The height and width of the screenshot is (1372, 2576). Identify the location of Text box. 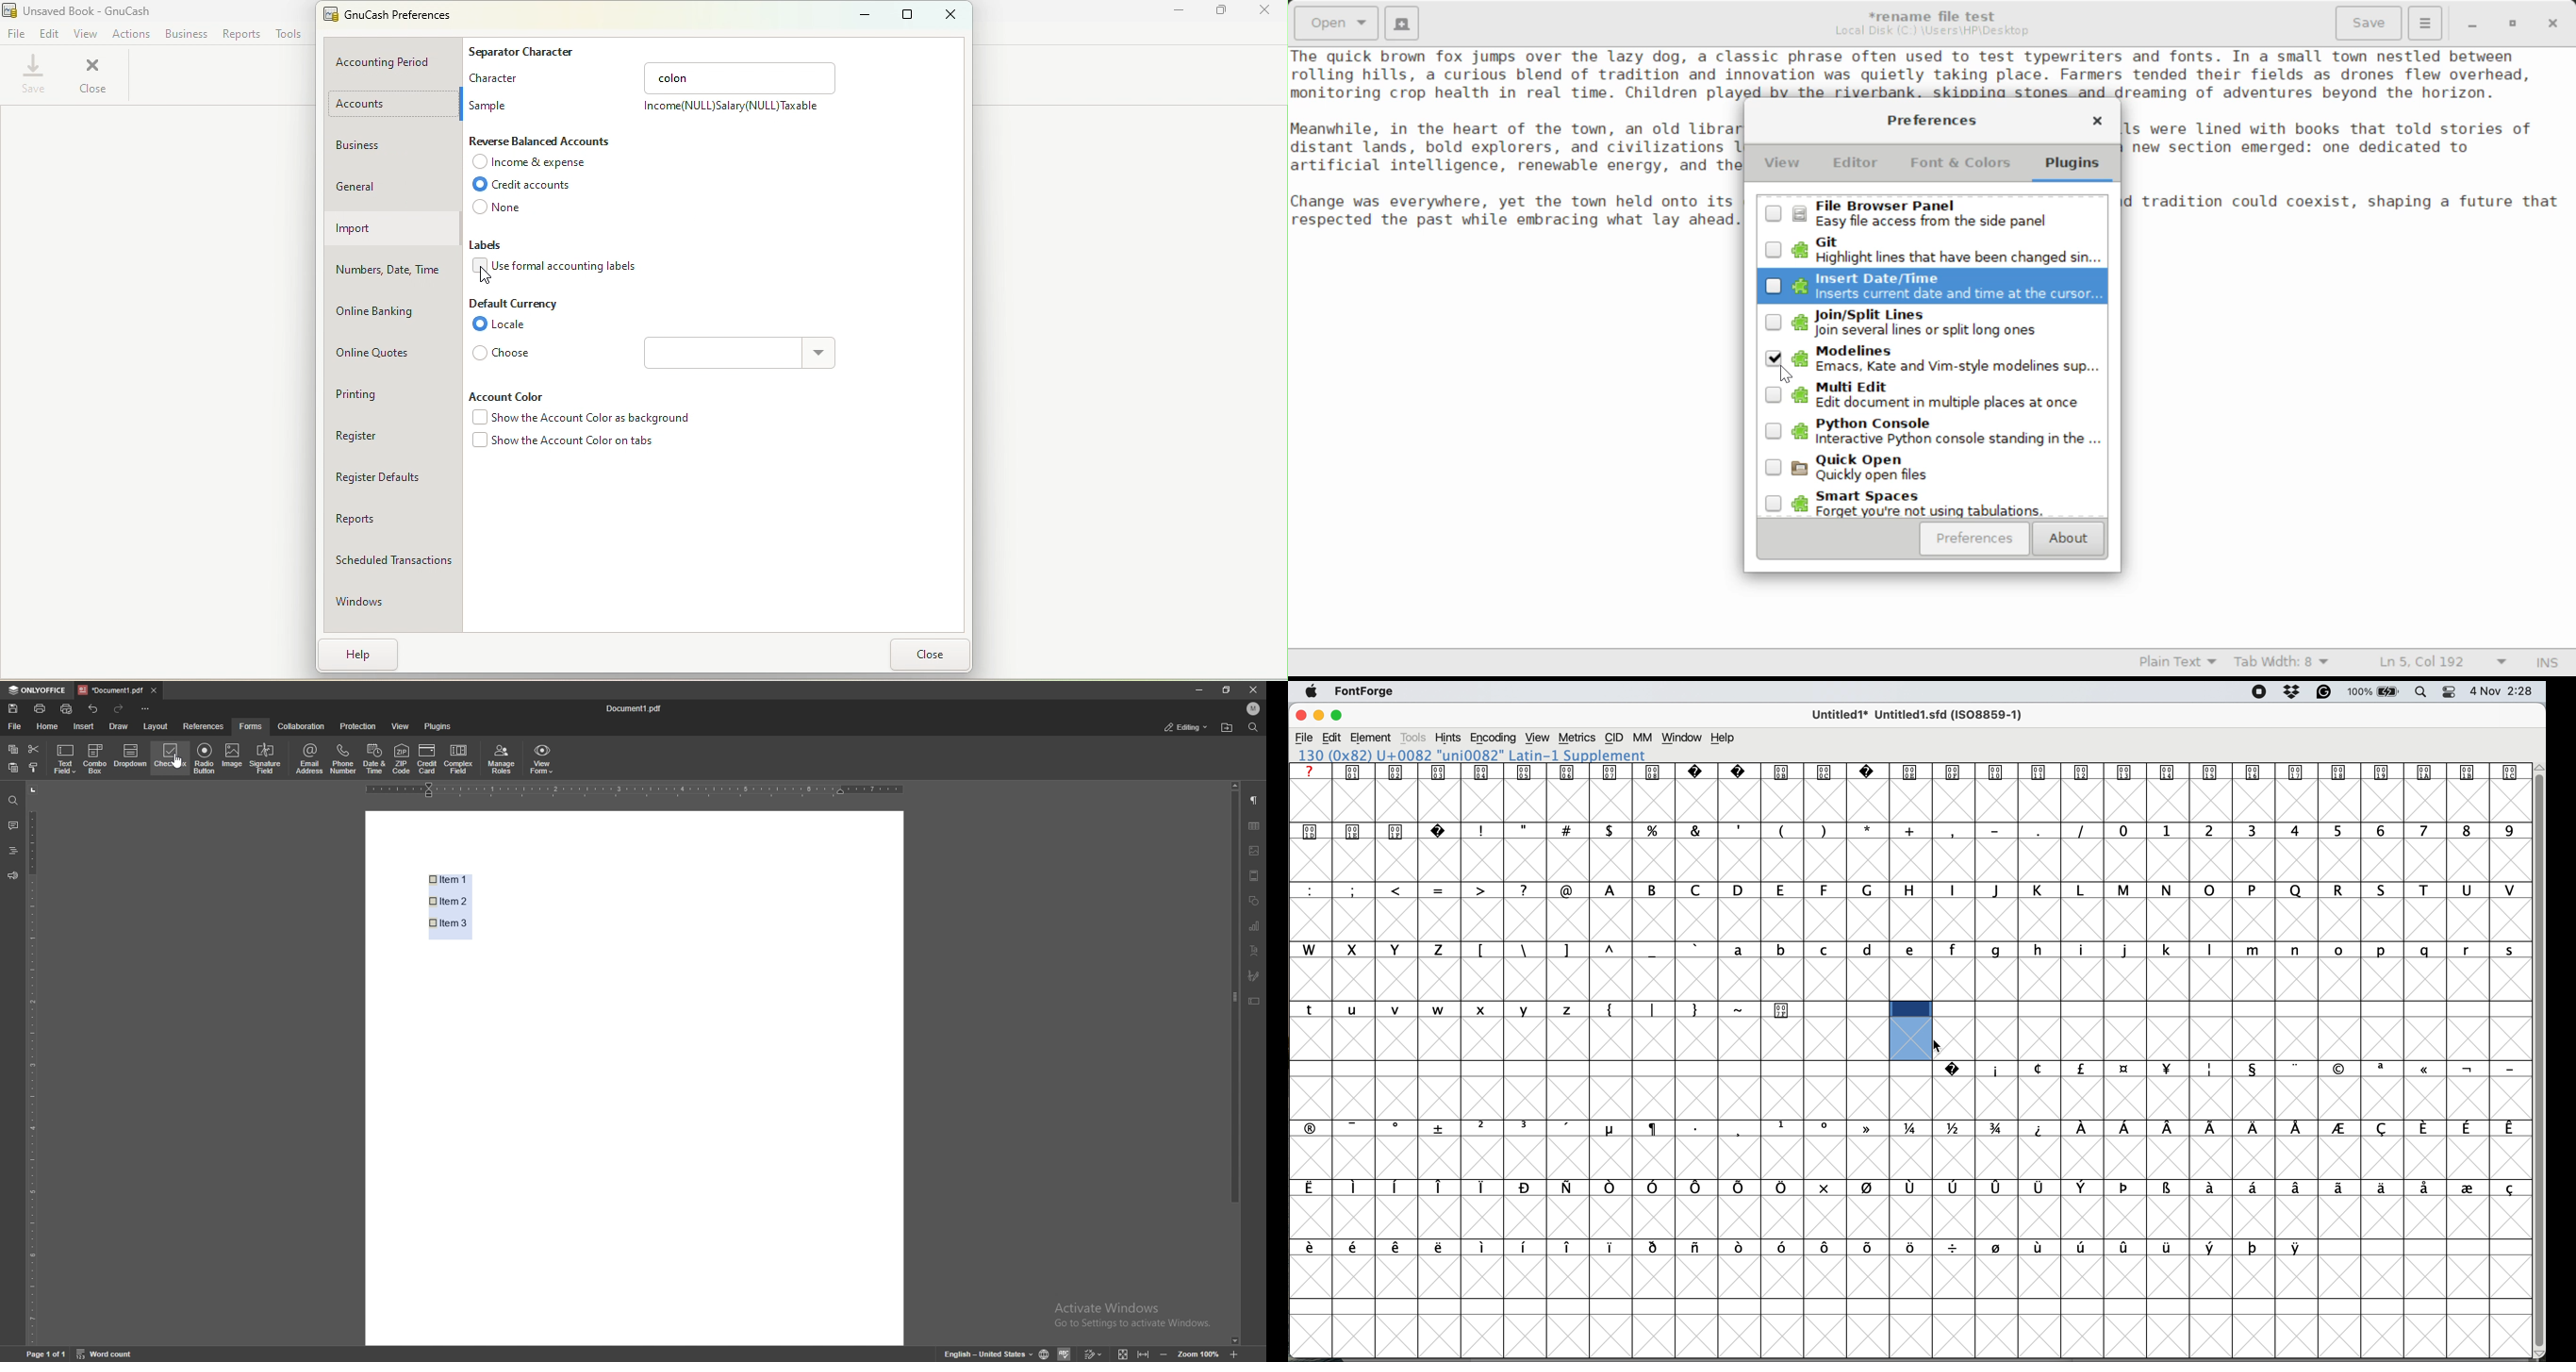
(726, 353).